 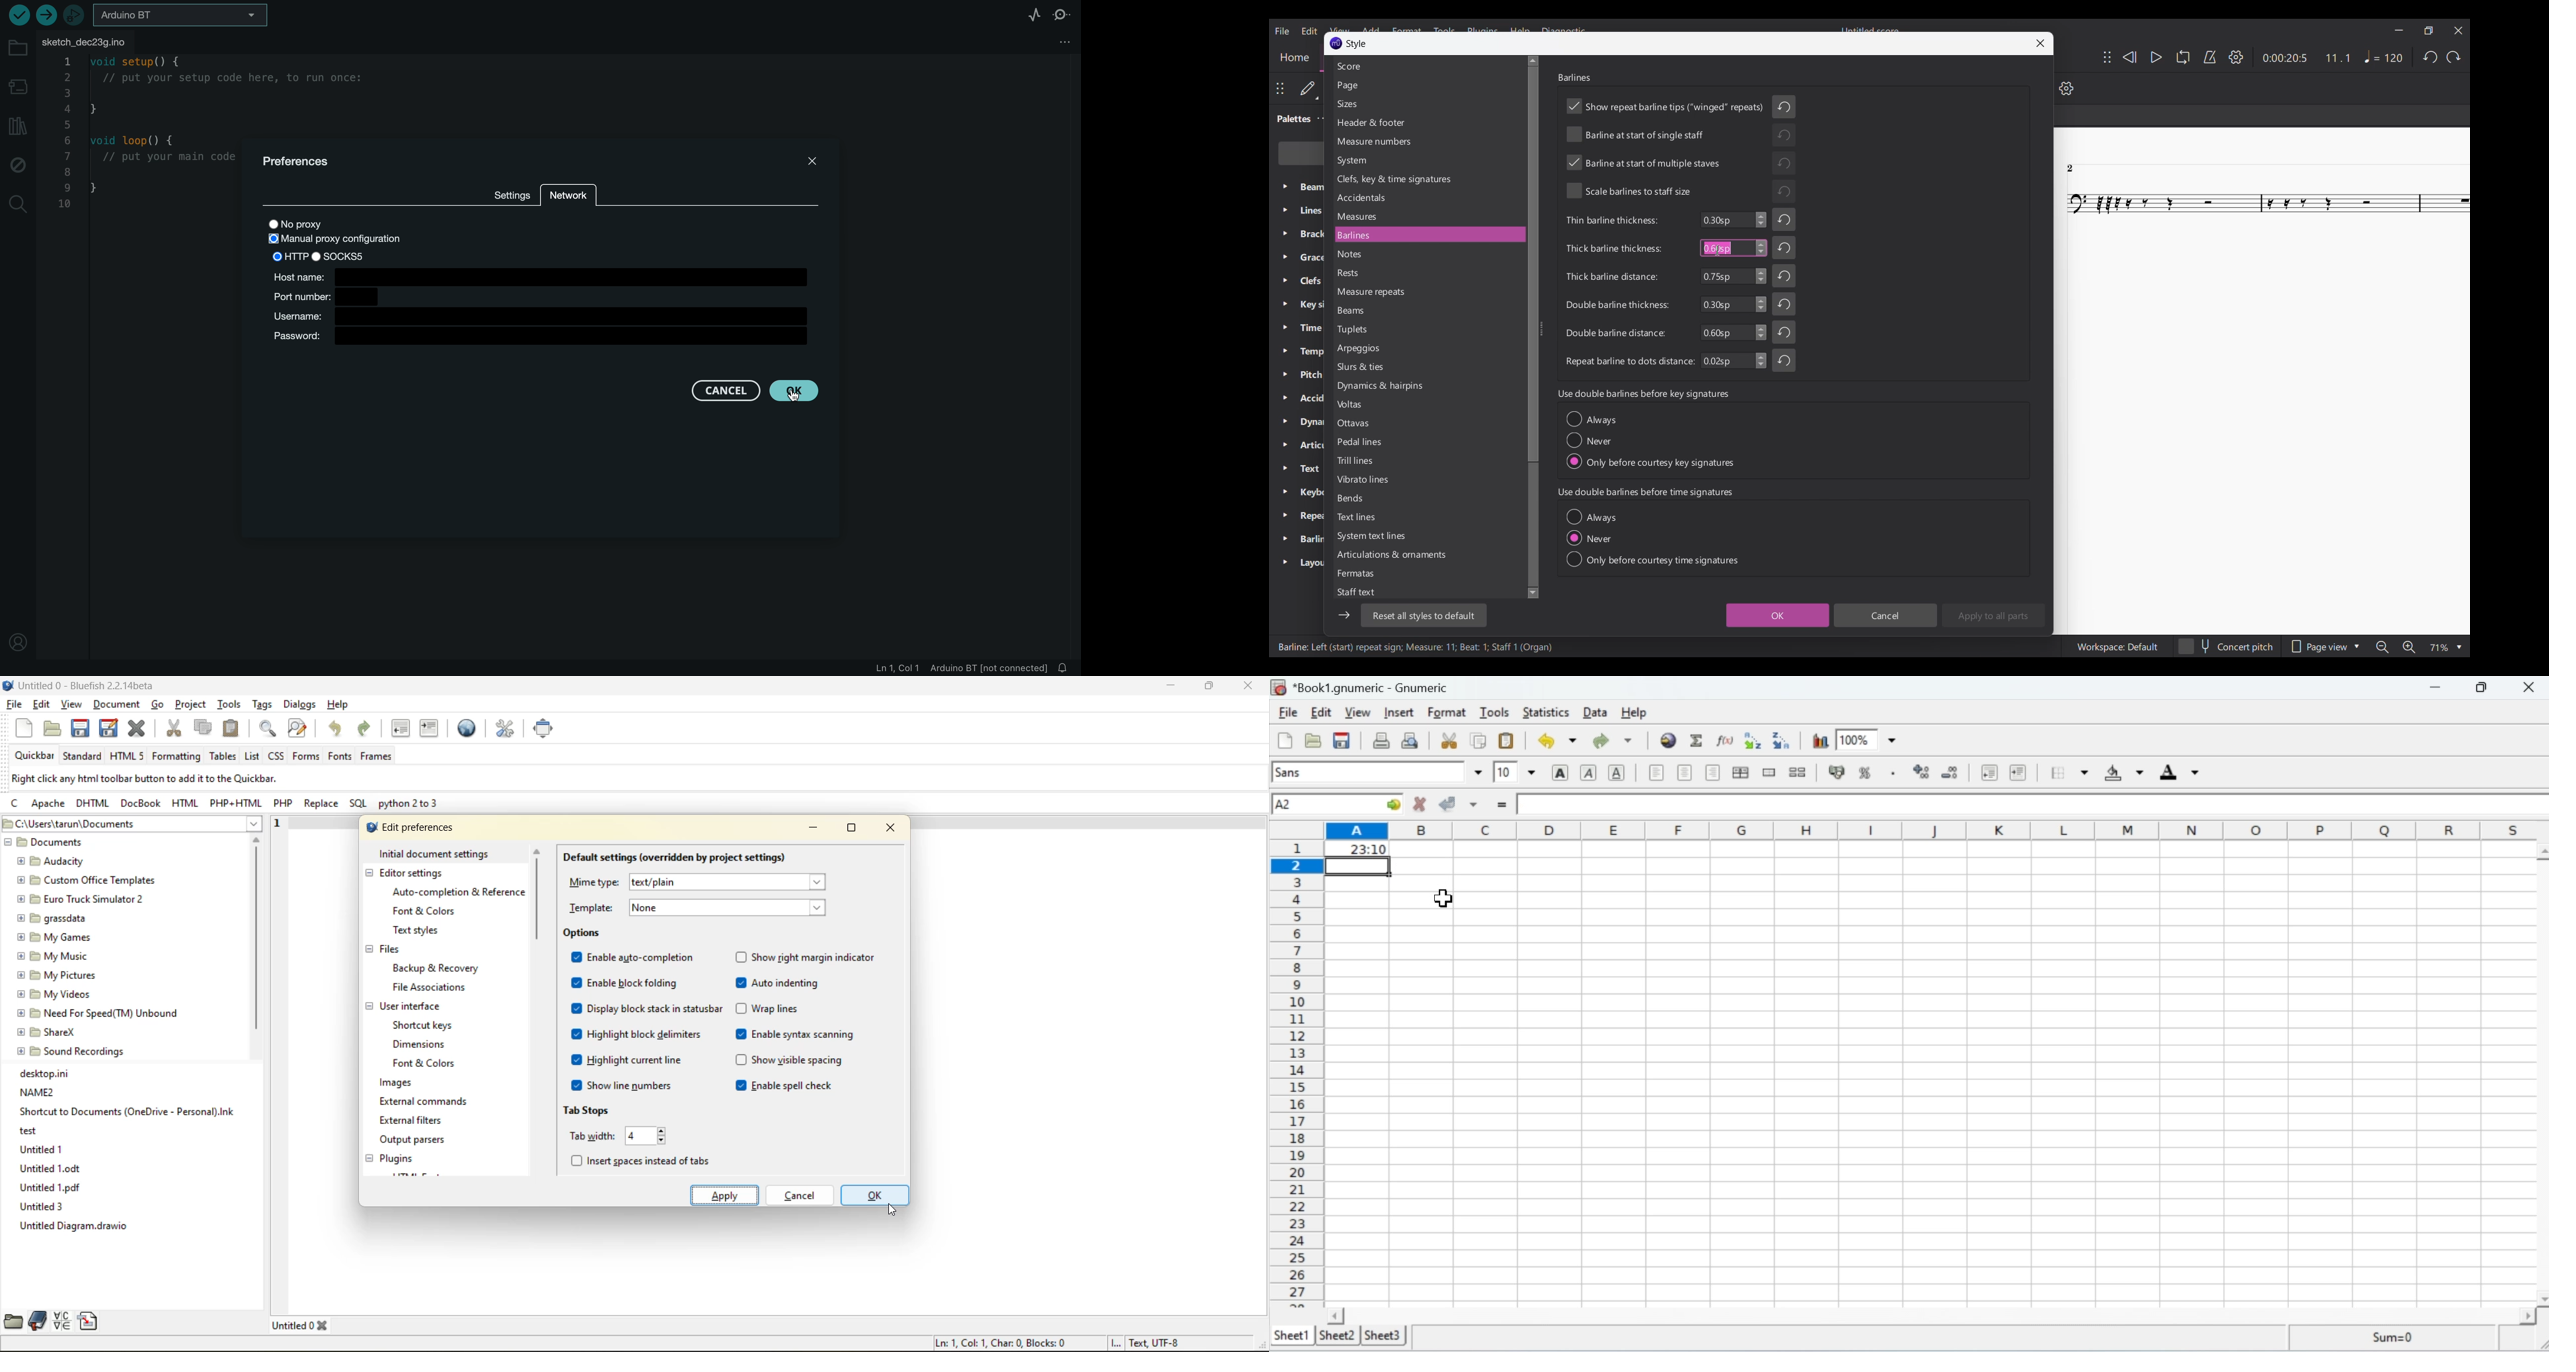 I want to click on find, so click(x=271, y=730).